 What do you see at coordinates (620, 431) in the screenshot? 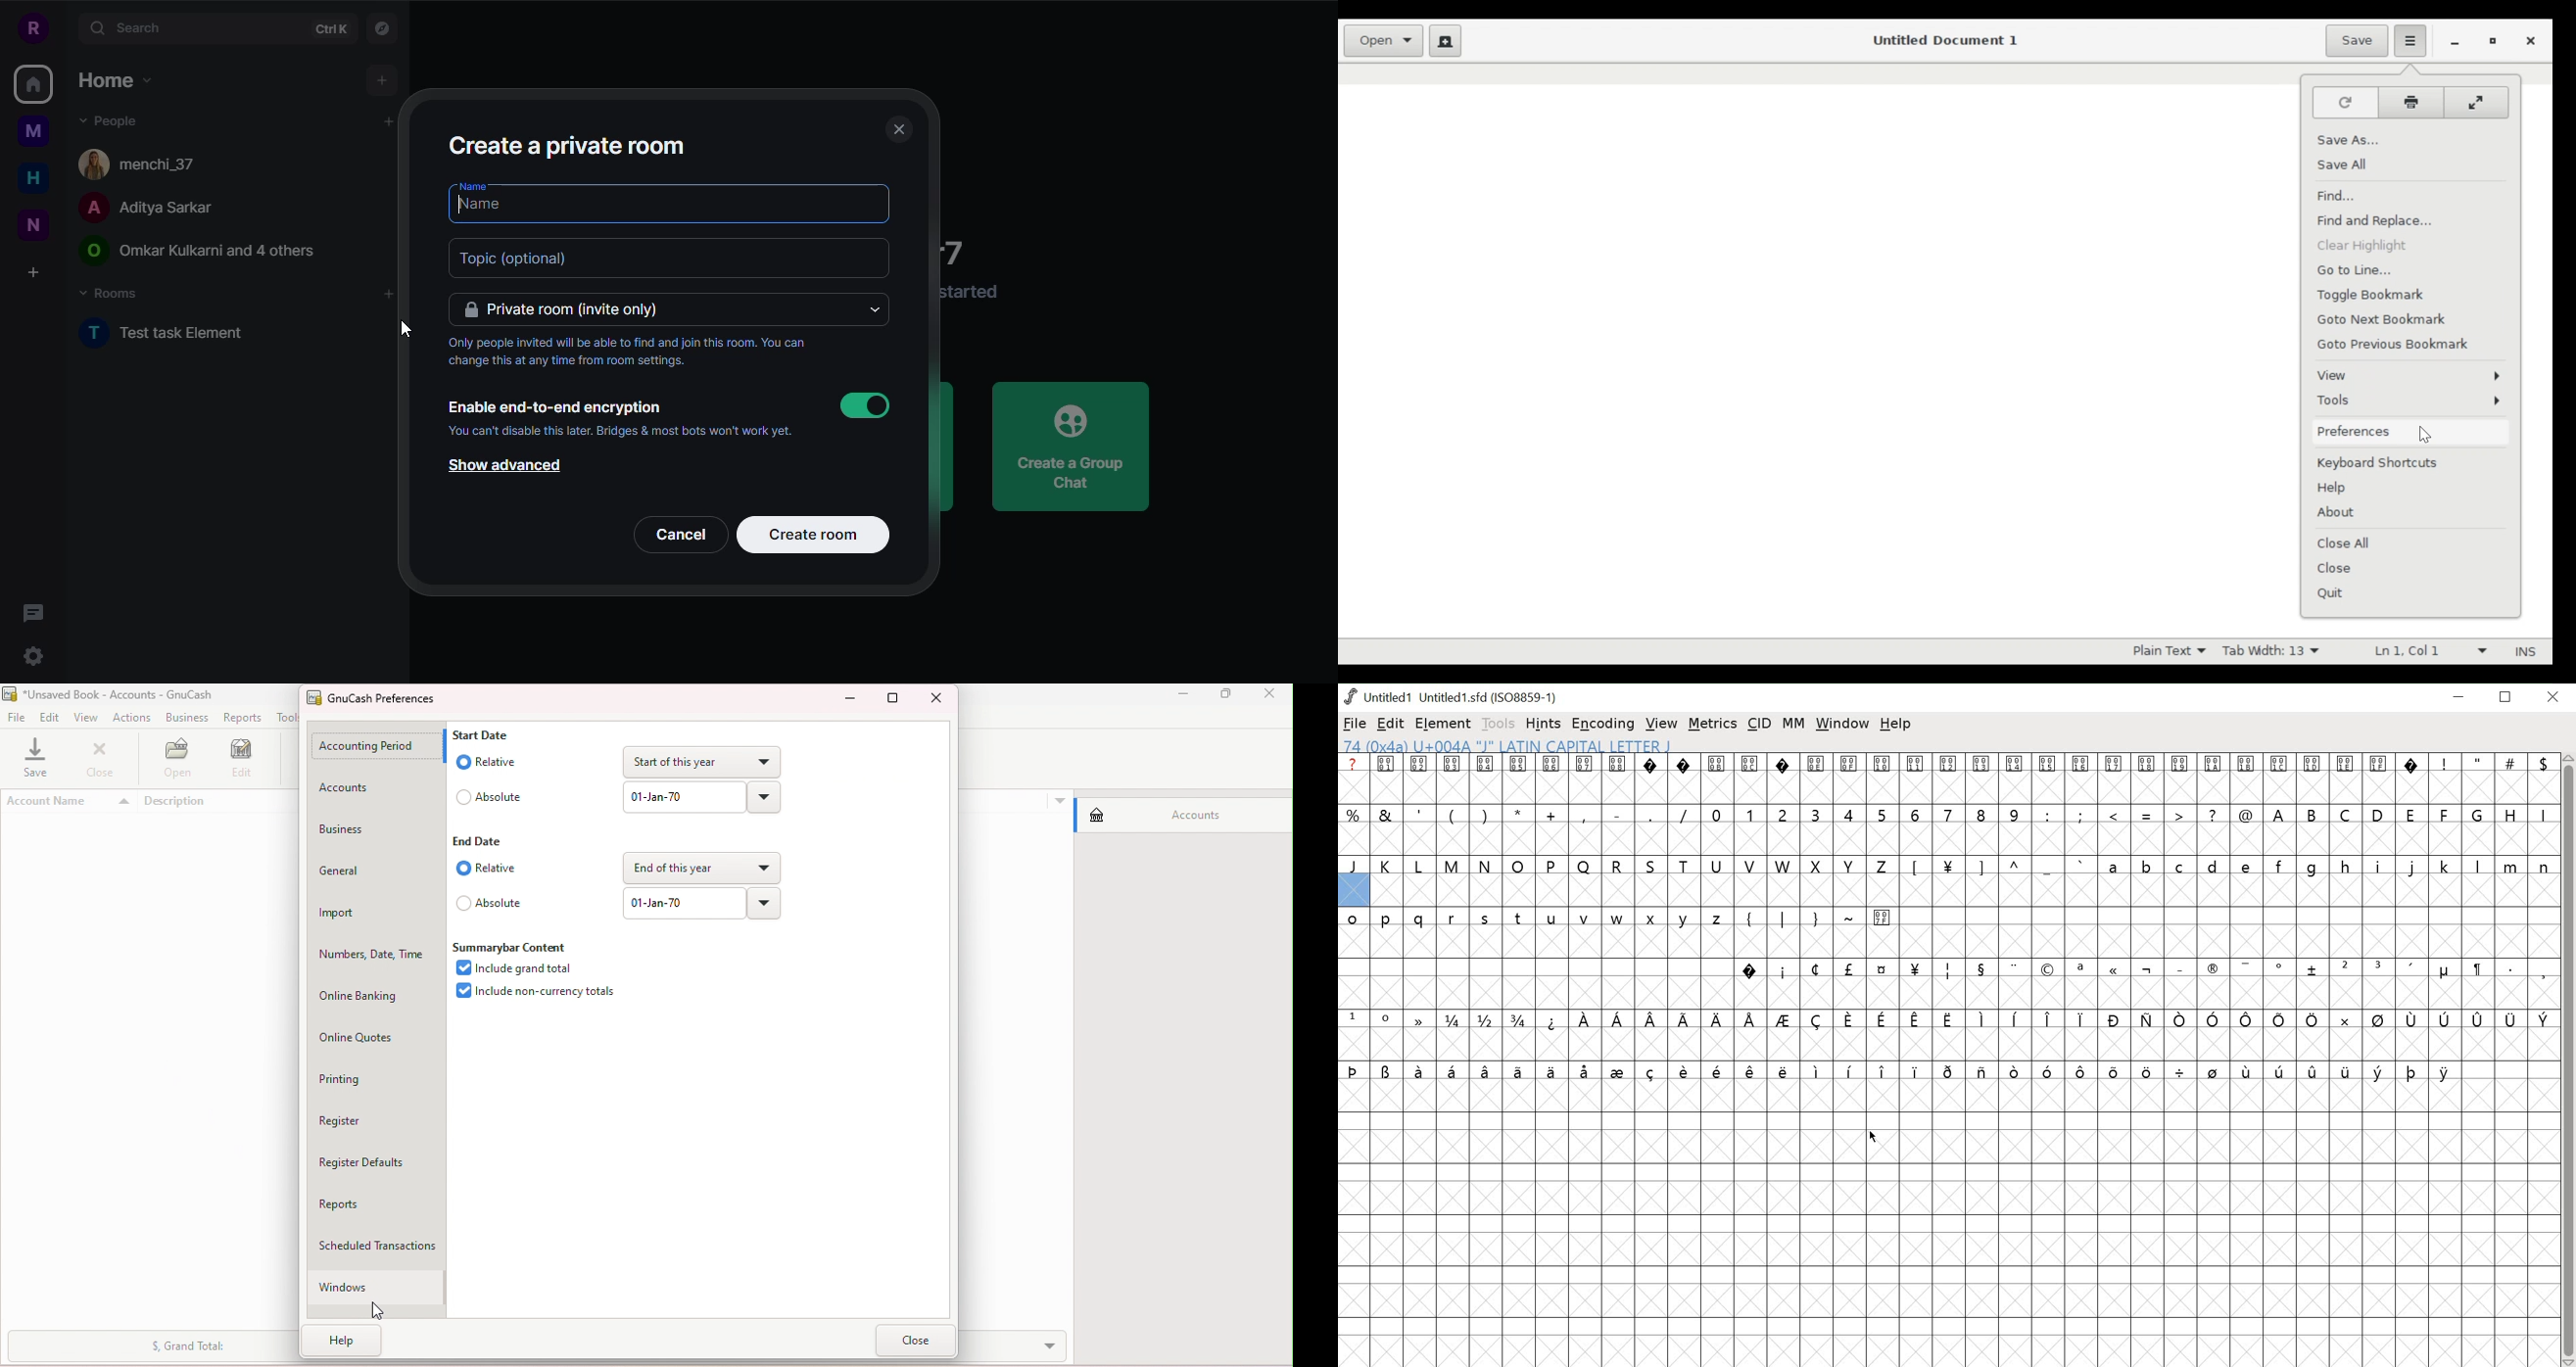
I see `info` at bounding box center [620, 431].